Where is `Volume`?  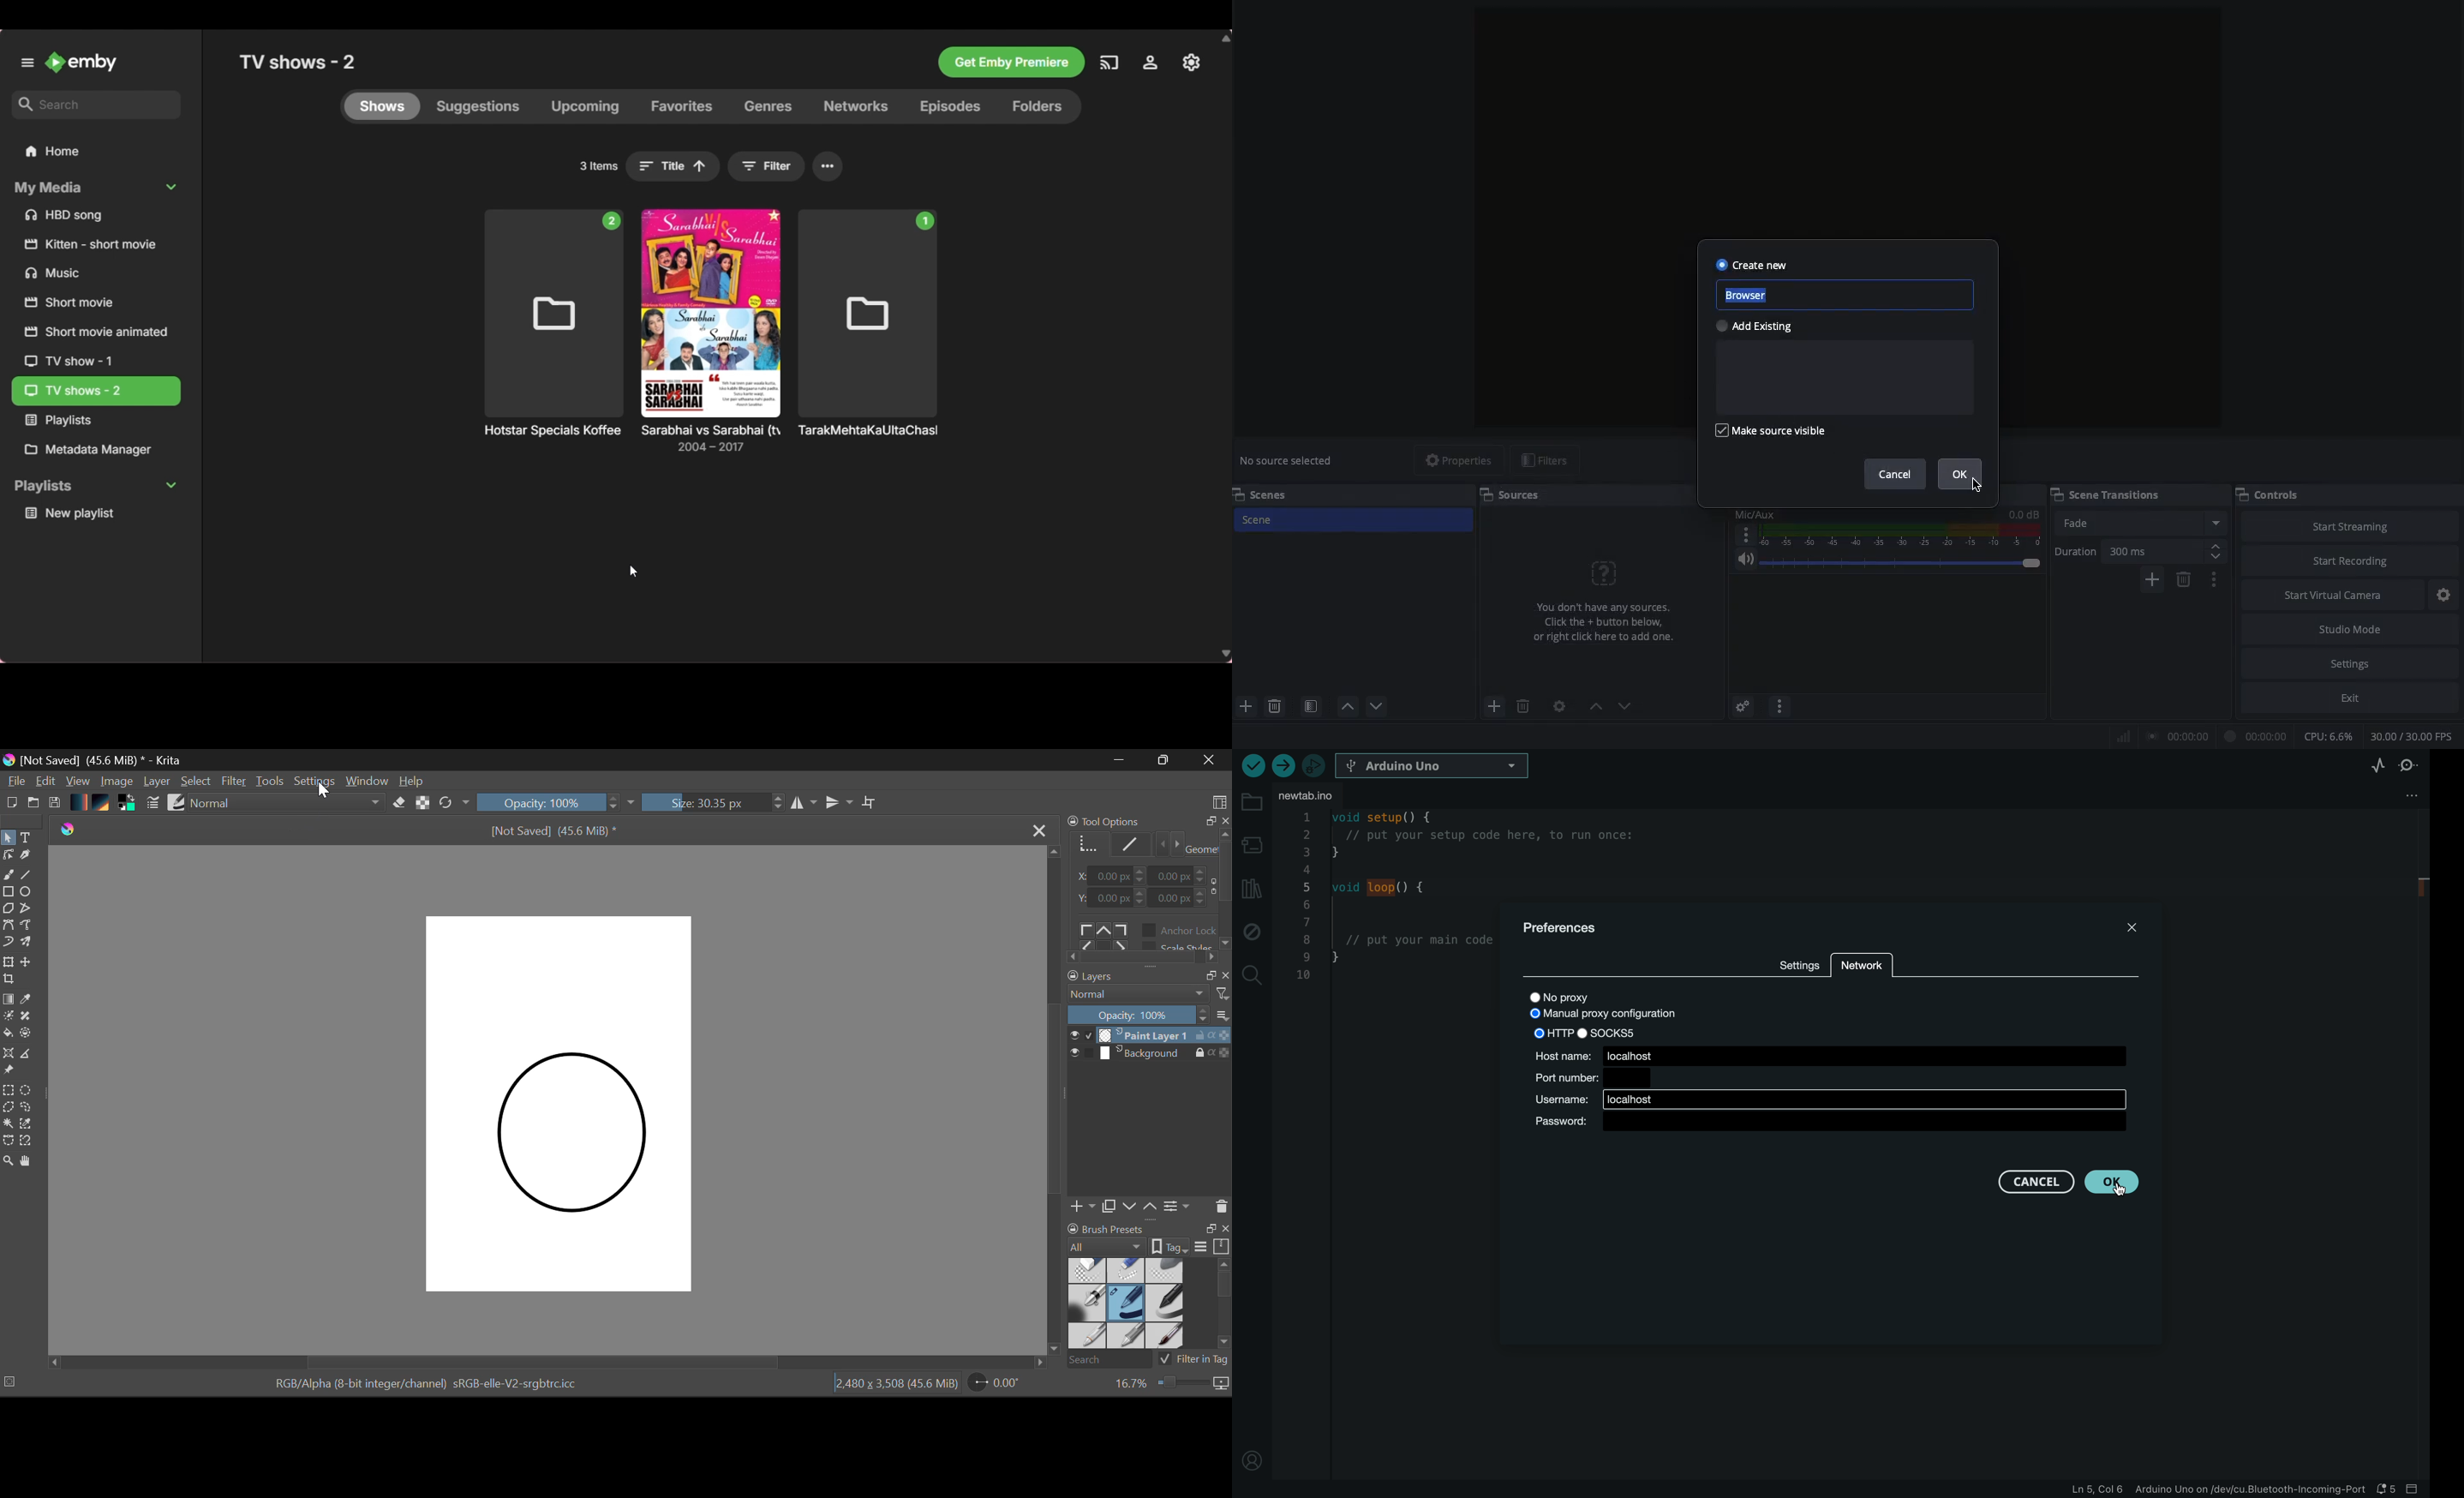 Volume is located at coordinates (1886, 560).